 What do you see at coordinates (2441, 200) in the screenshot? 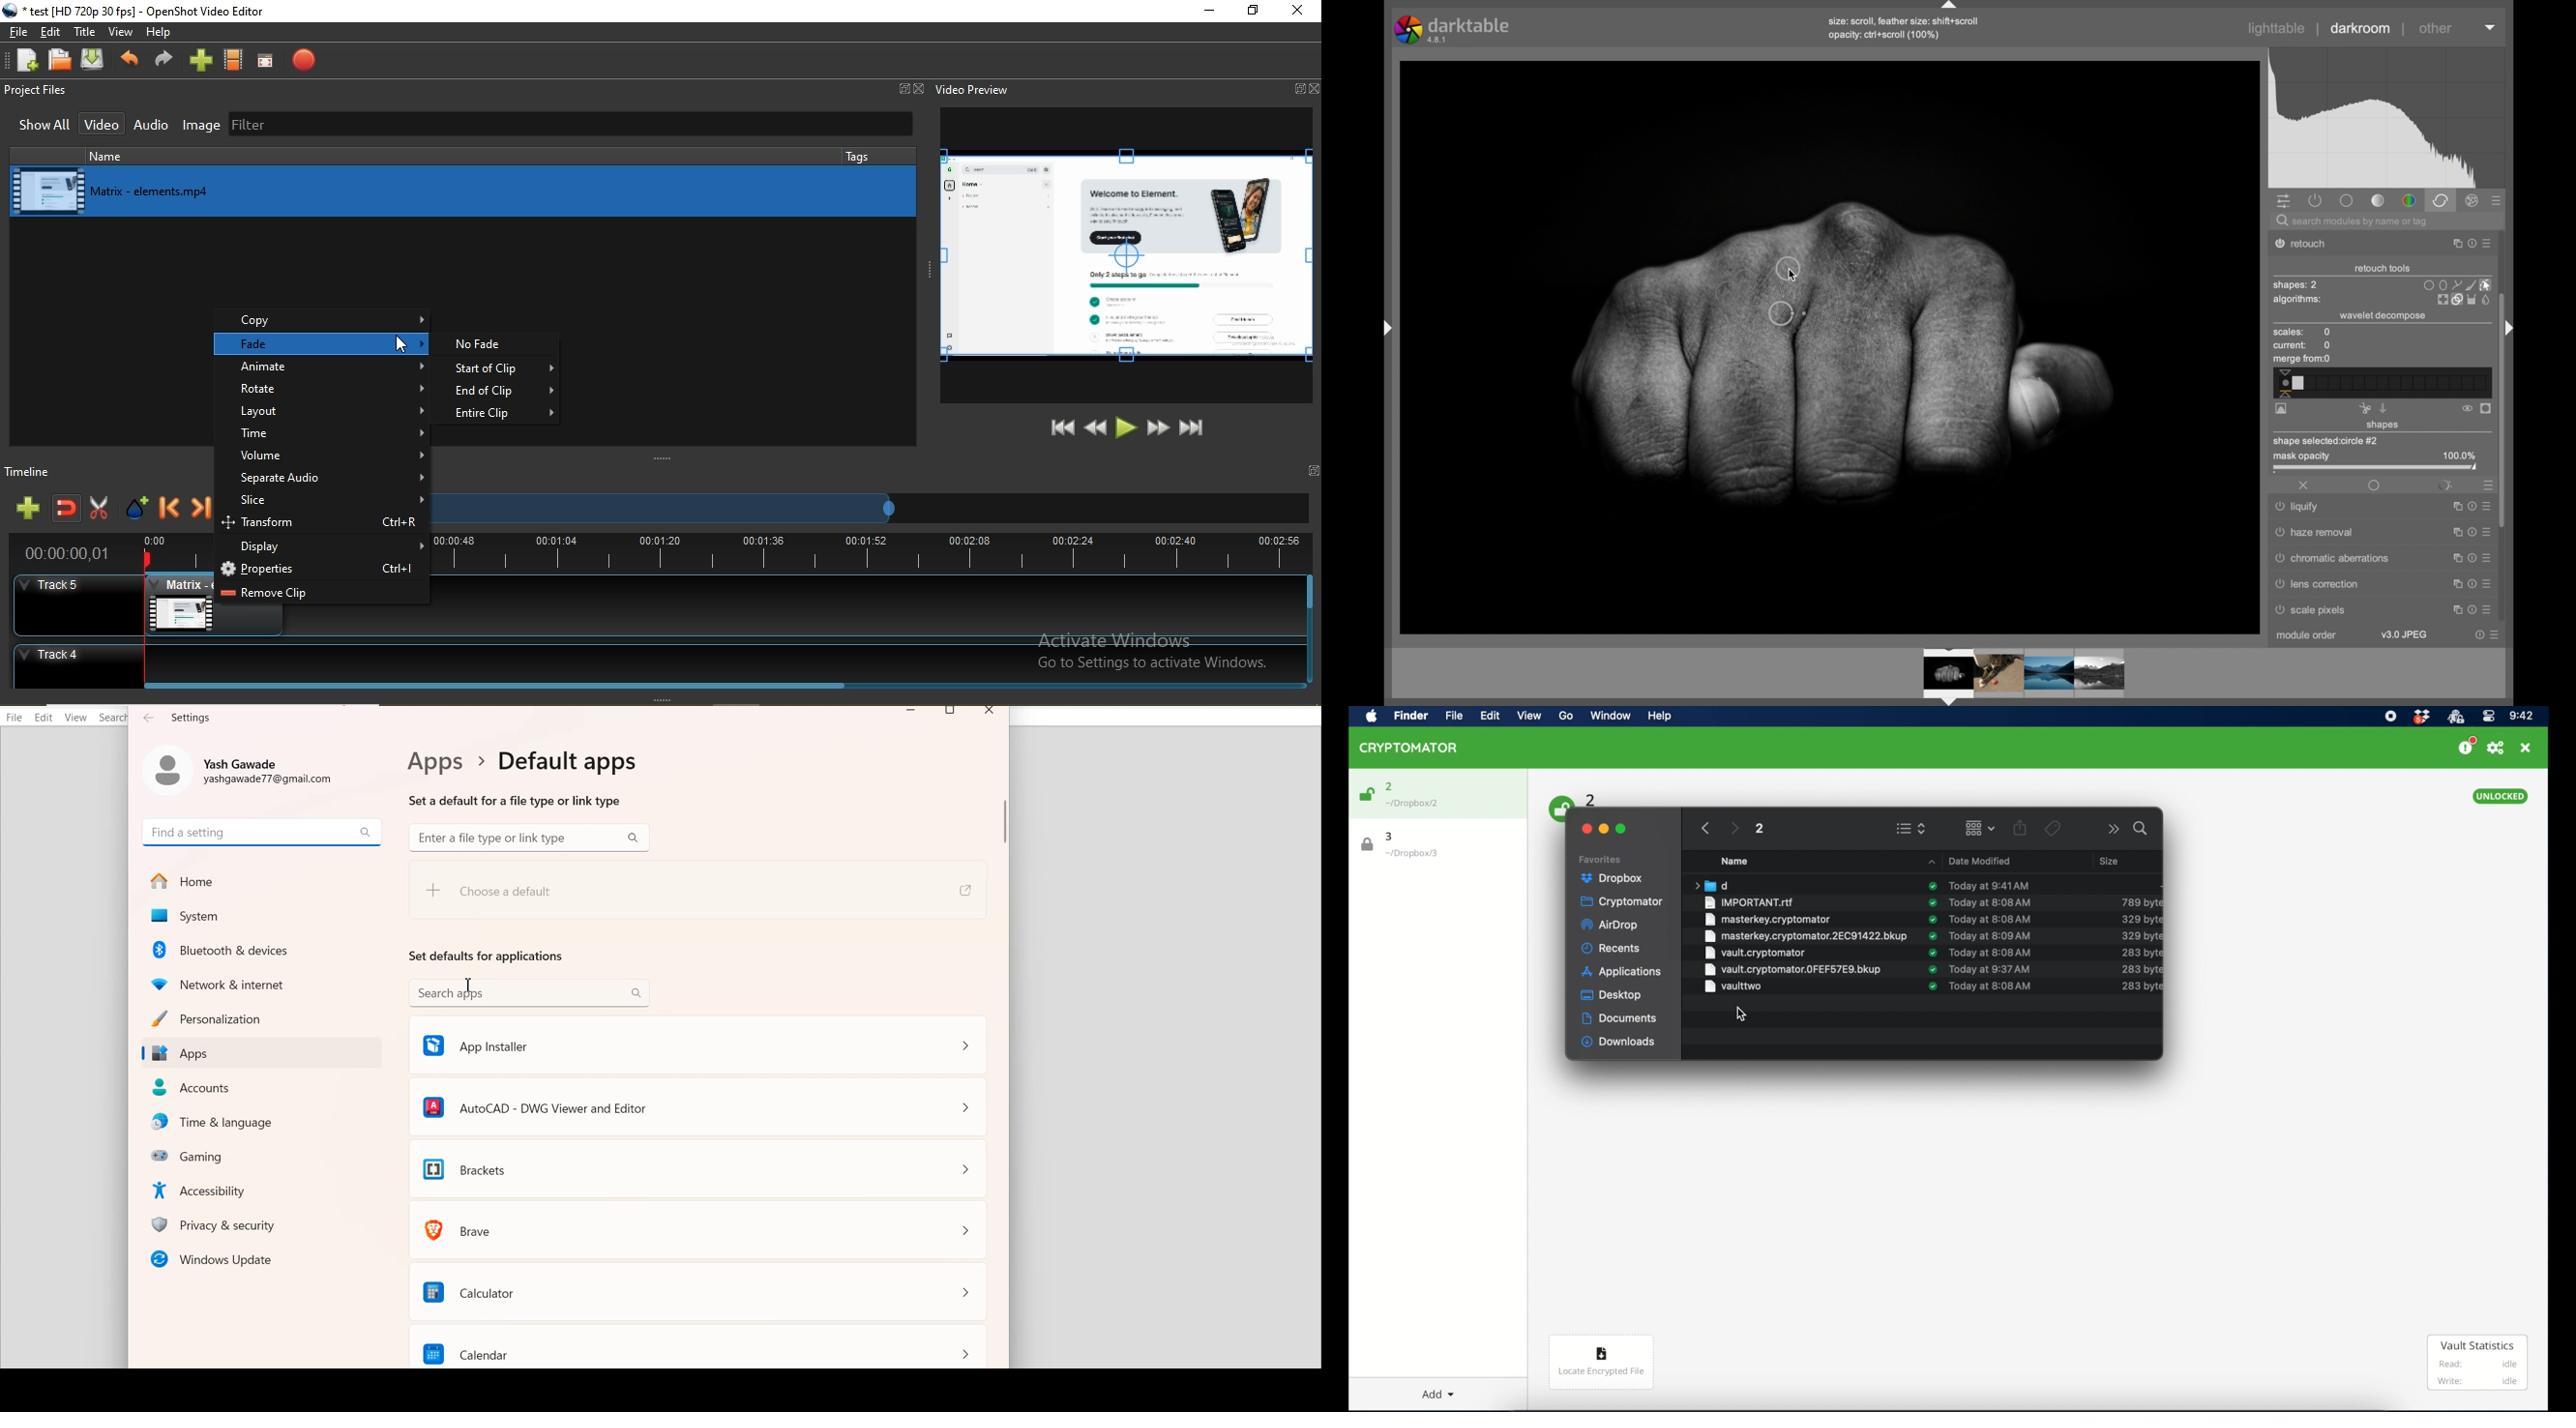
I see `correct` at bounding box center [2441, 200].